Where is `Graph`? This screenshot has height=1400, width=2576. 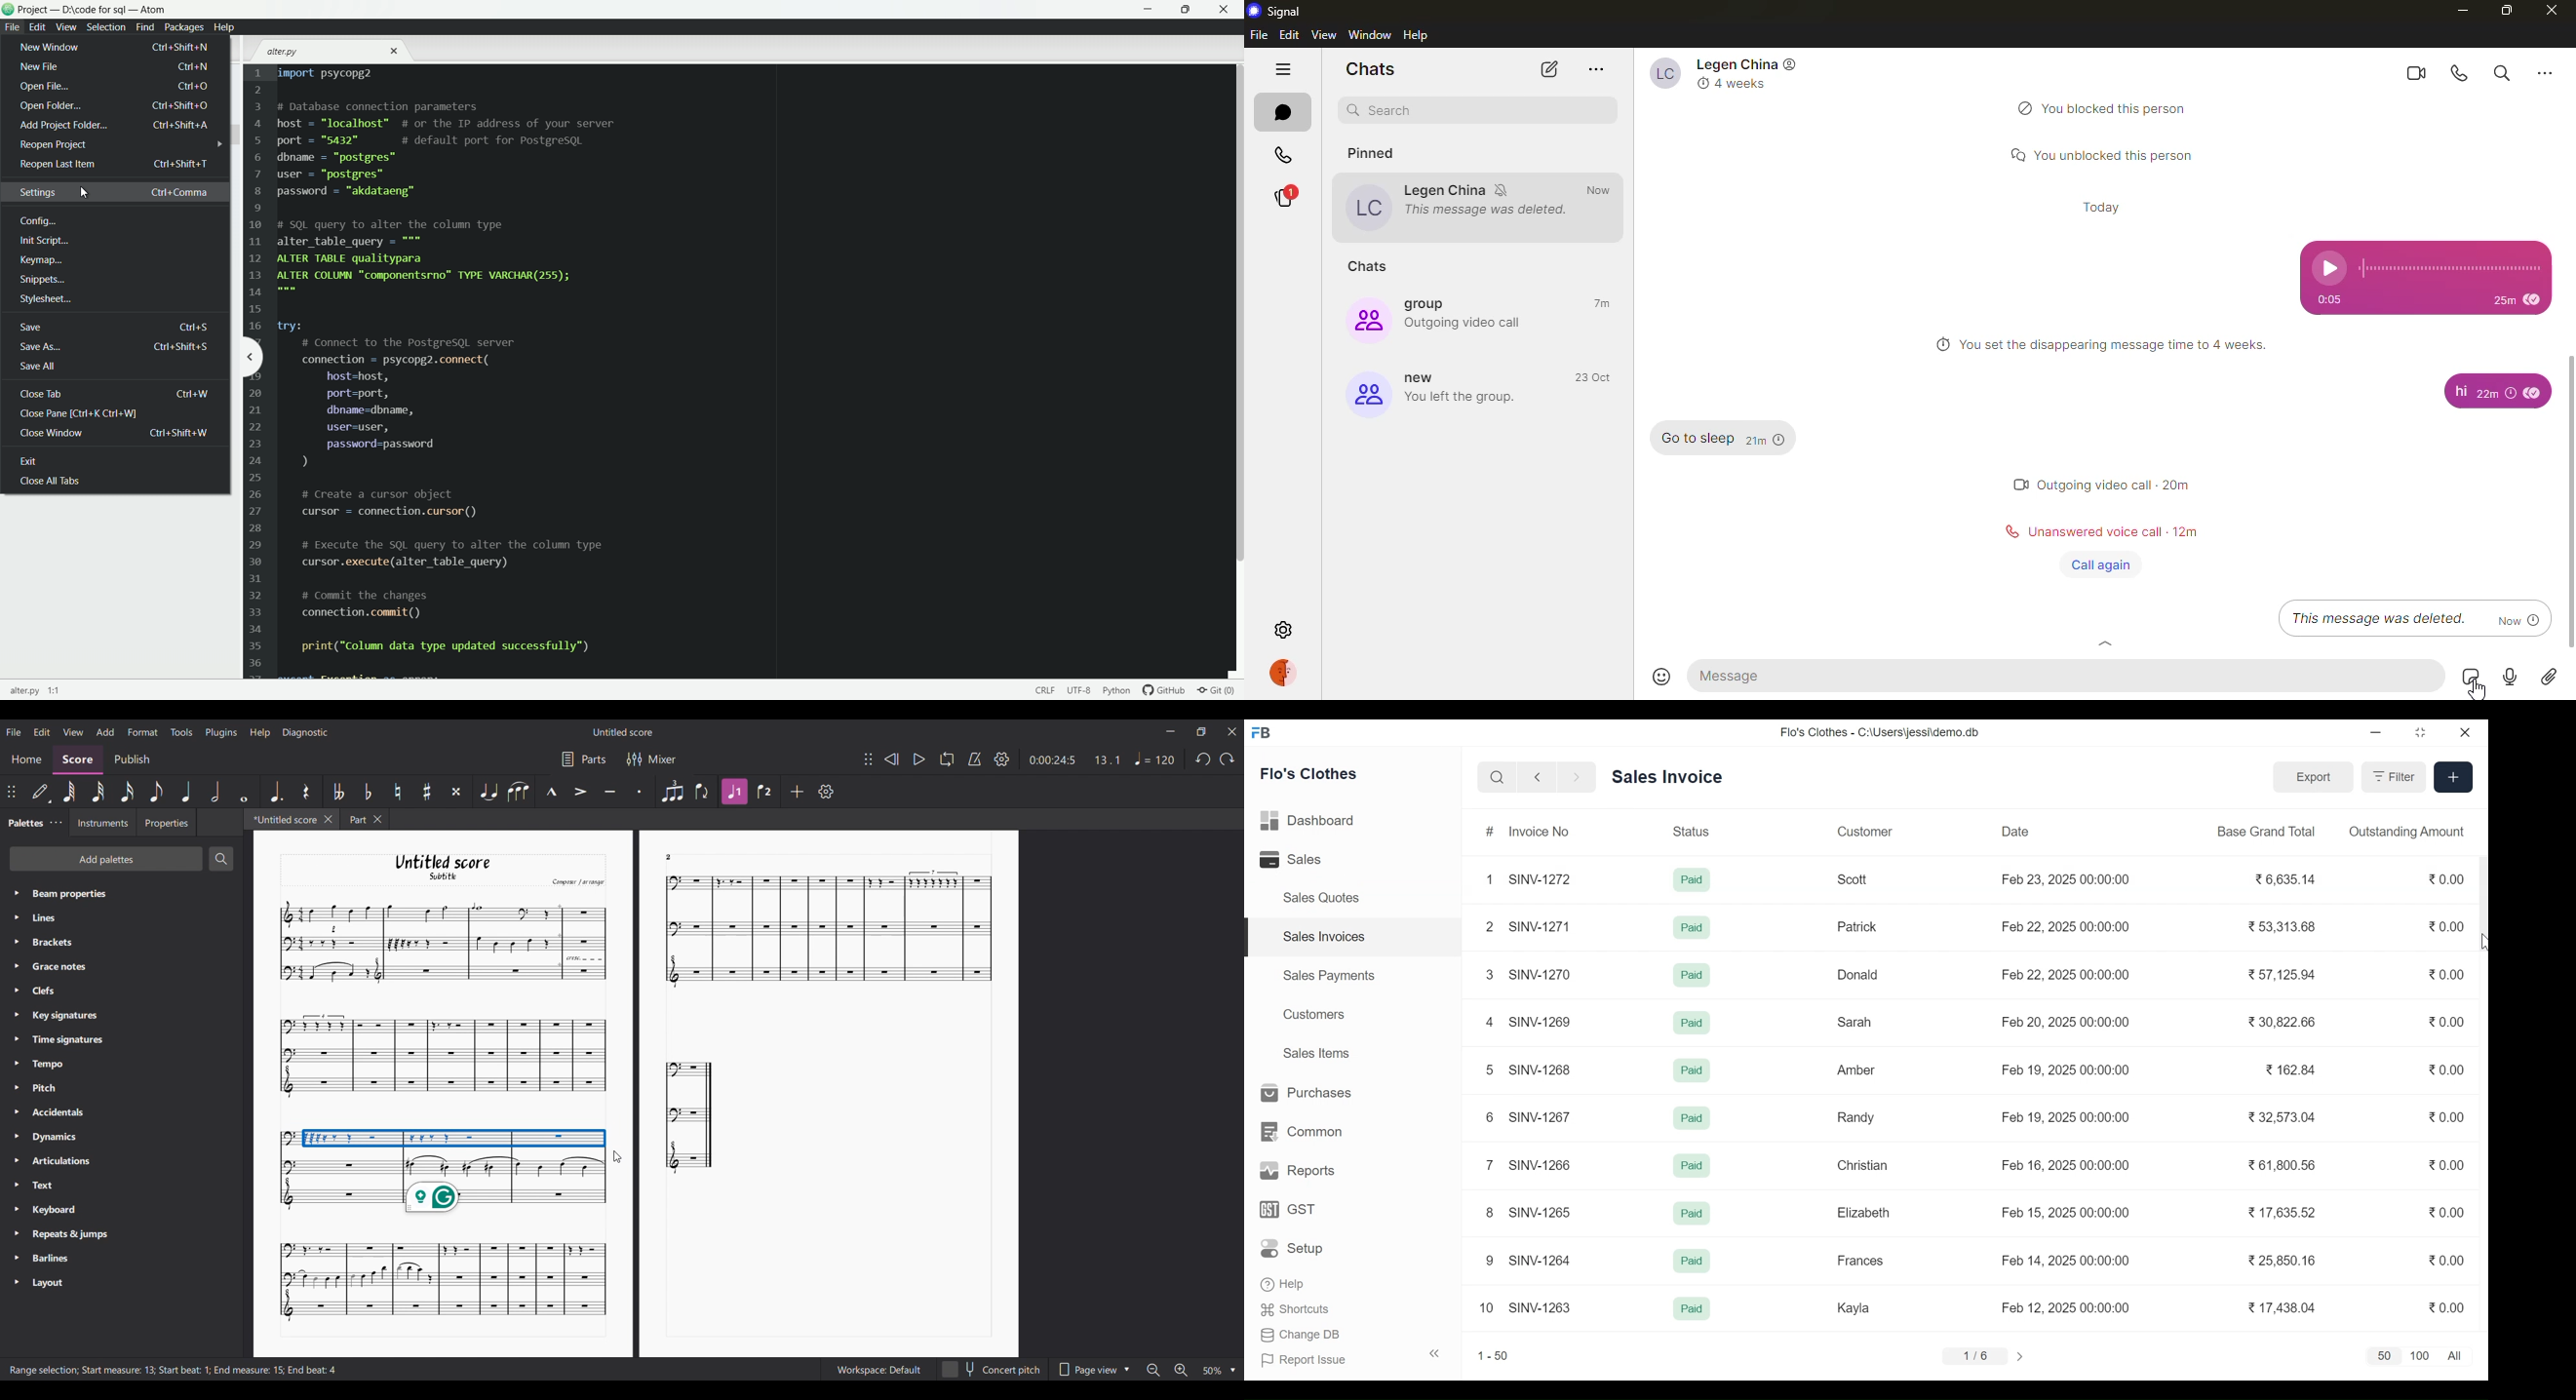 Graph is located at coordinates (690, 1115).